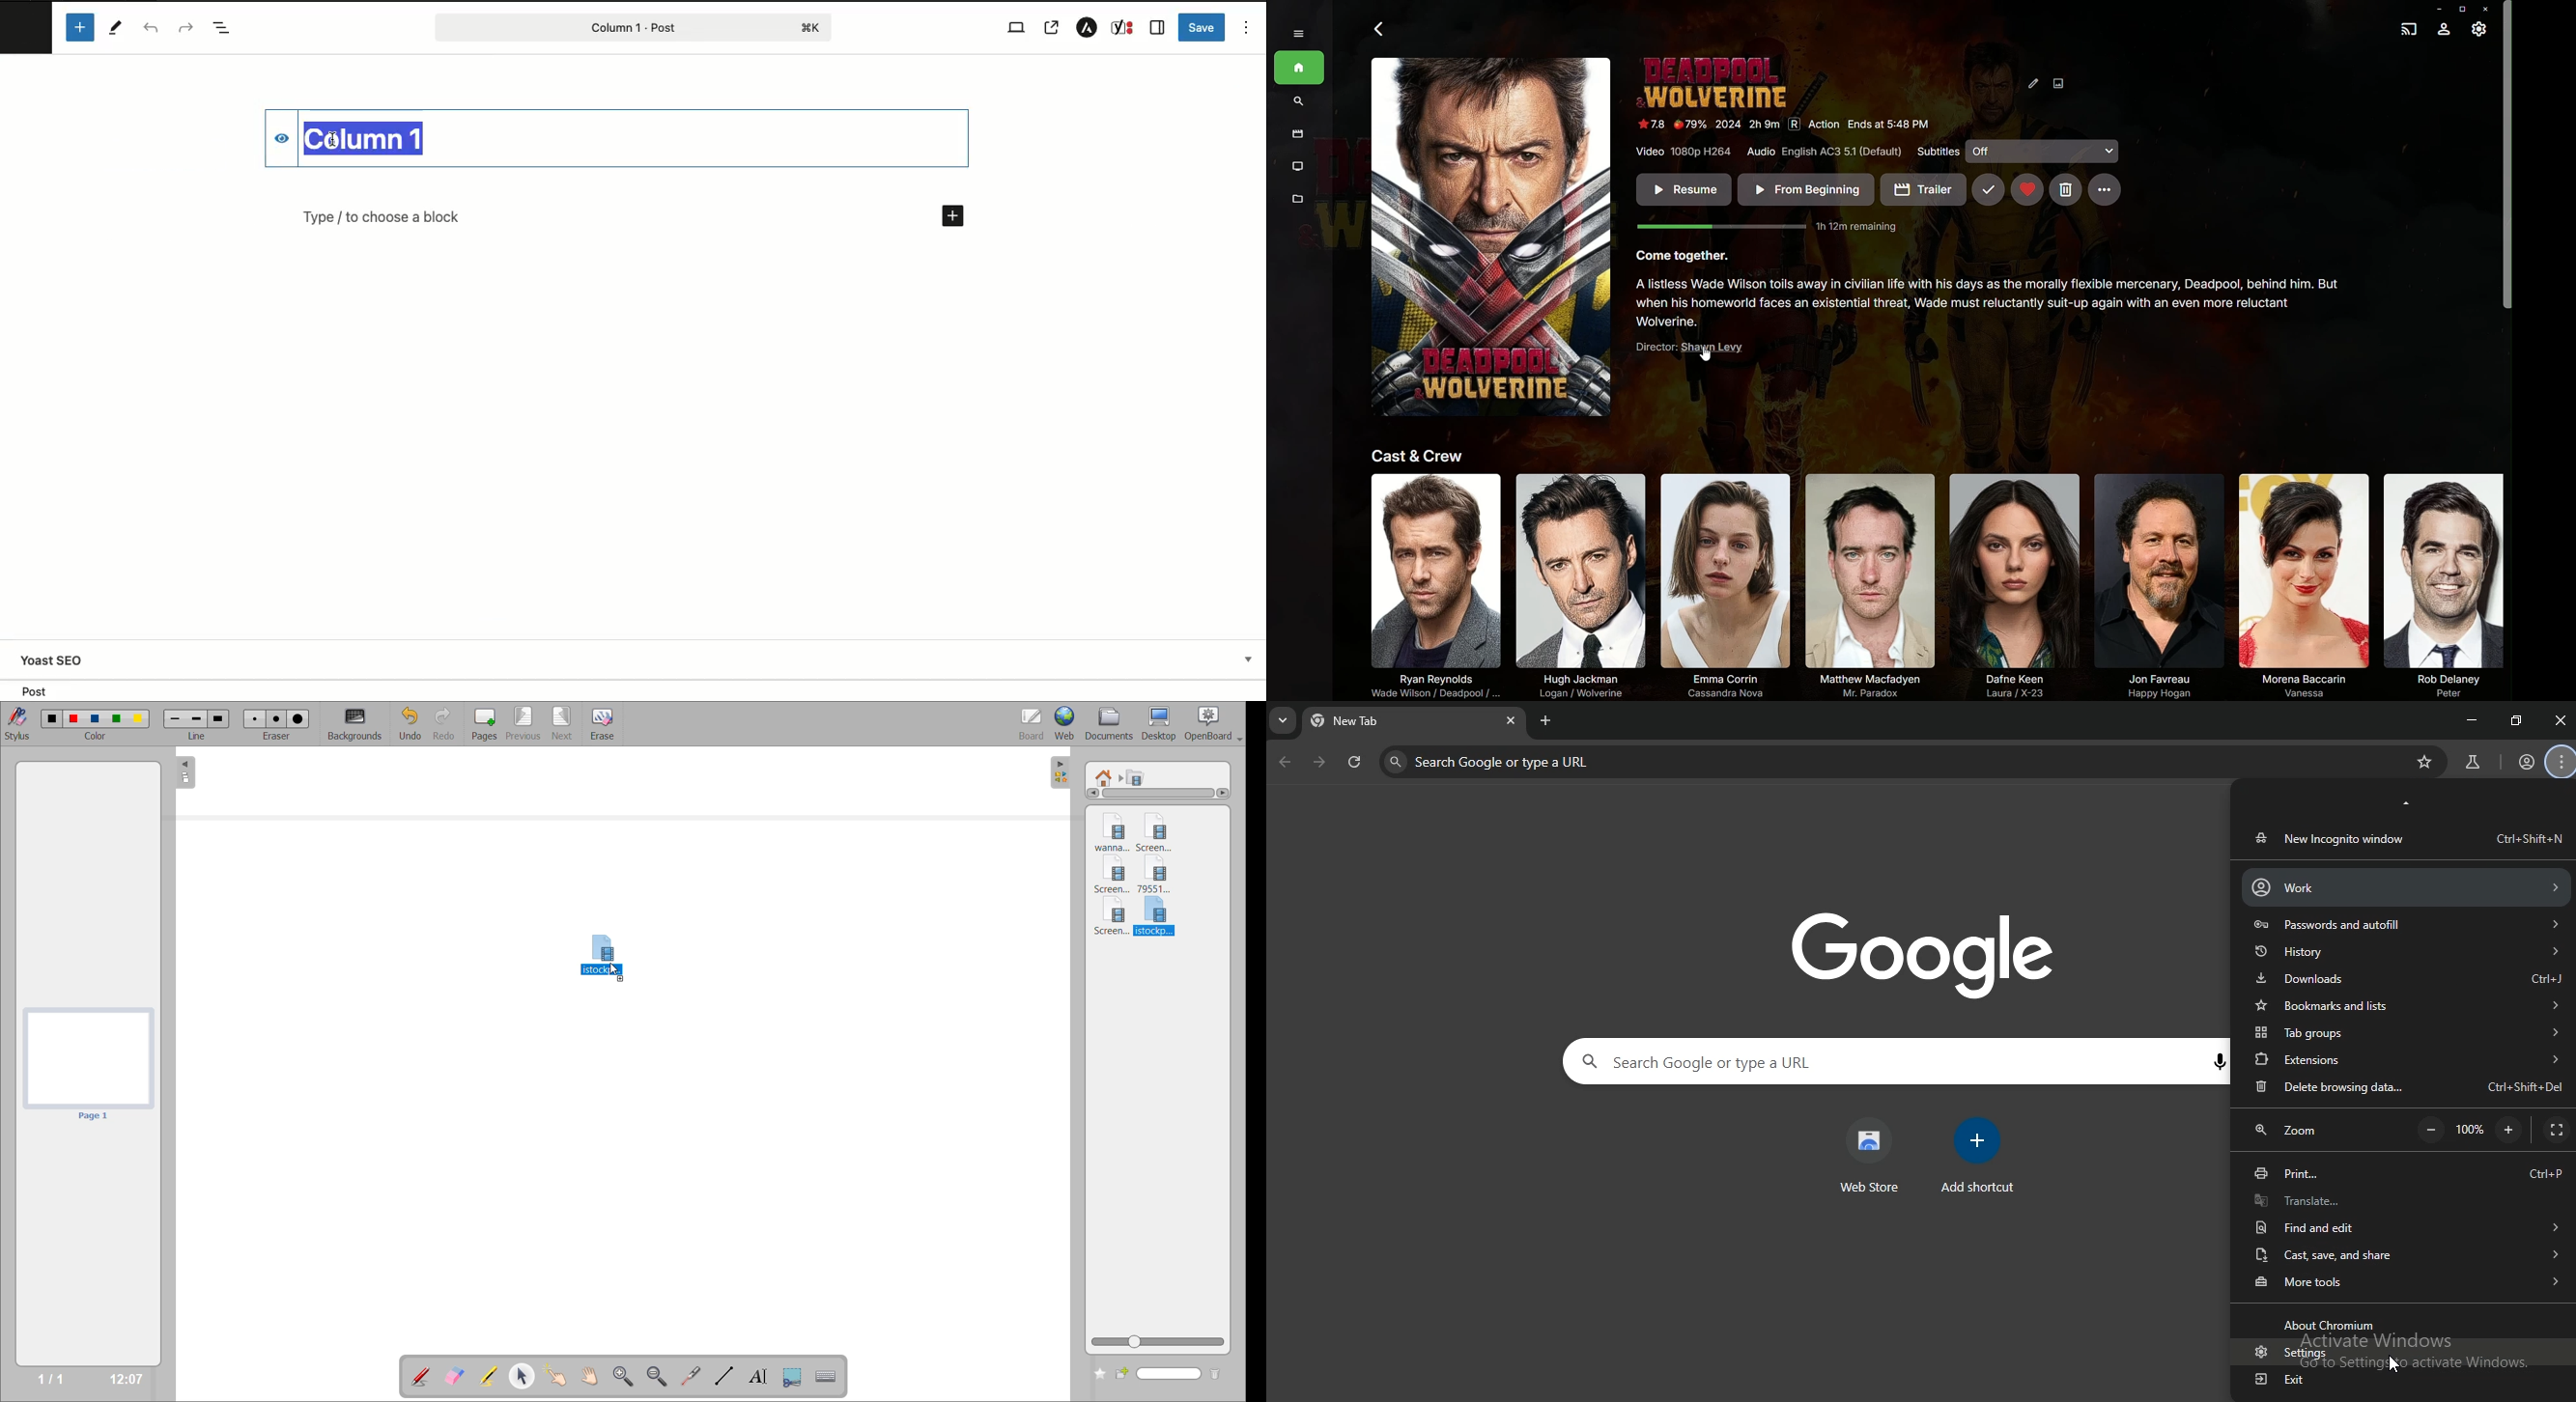 The image size is (2576, 1428). What do you see at coordinates (2152, 584) in the screenshot?
I see `Jon Favreau` at bounding box center [2152, 584].